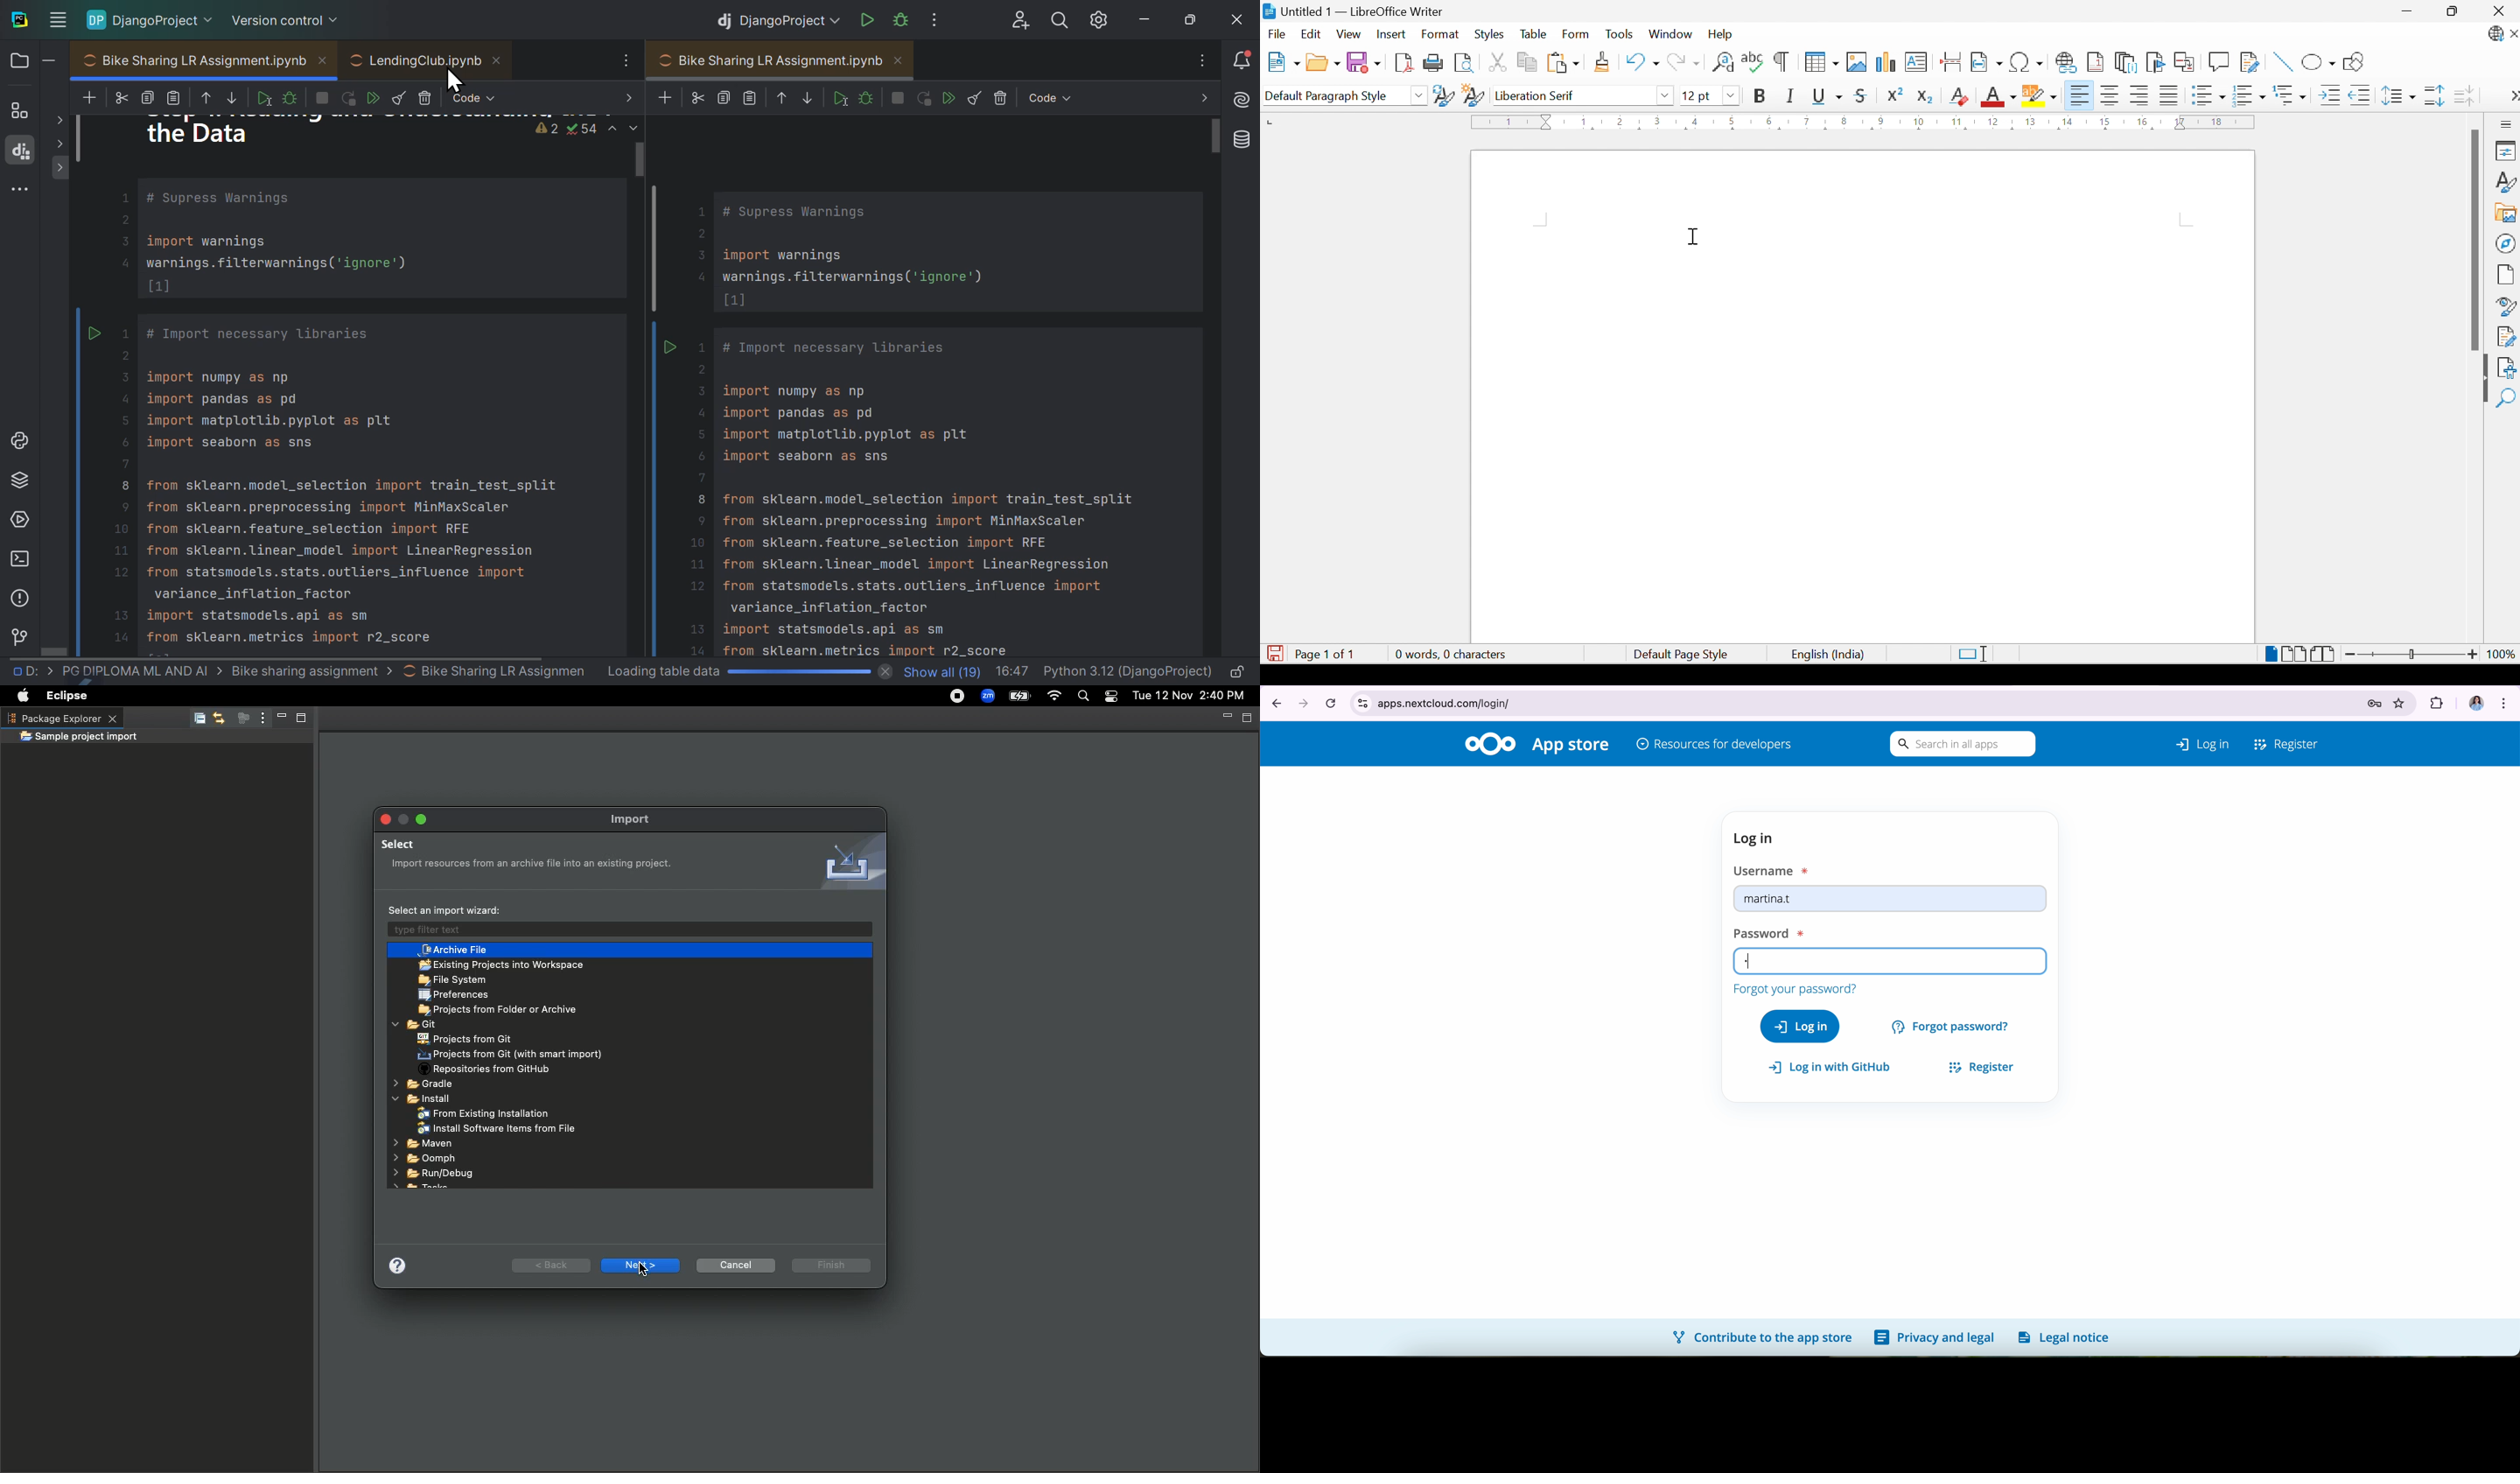  Describe the element at coordinates (1723, 62) in the screenshot. I see `Find and Replace` at that location.